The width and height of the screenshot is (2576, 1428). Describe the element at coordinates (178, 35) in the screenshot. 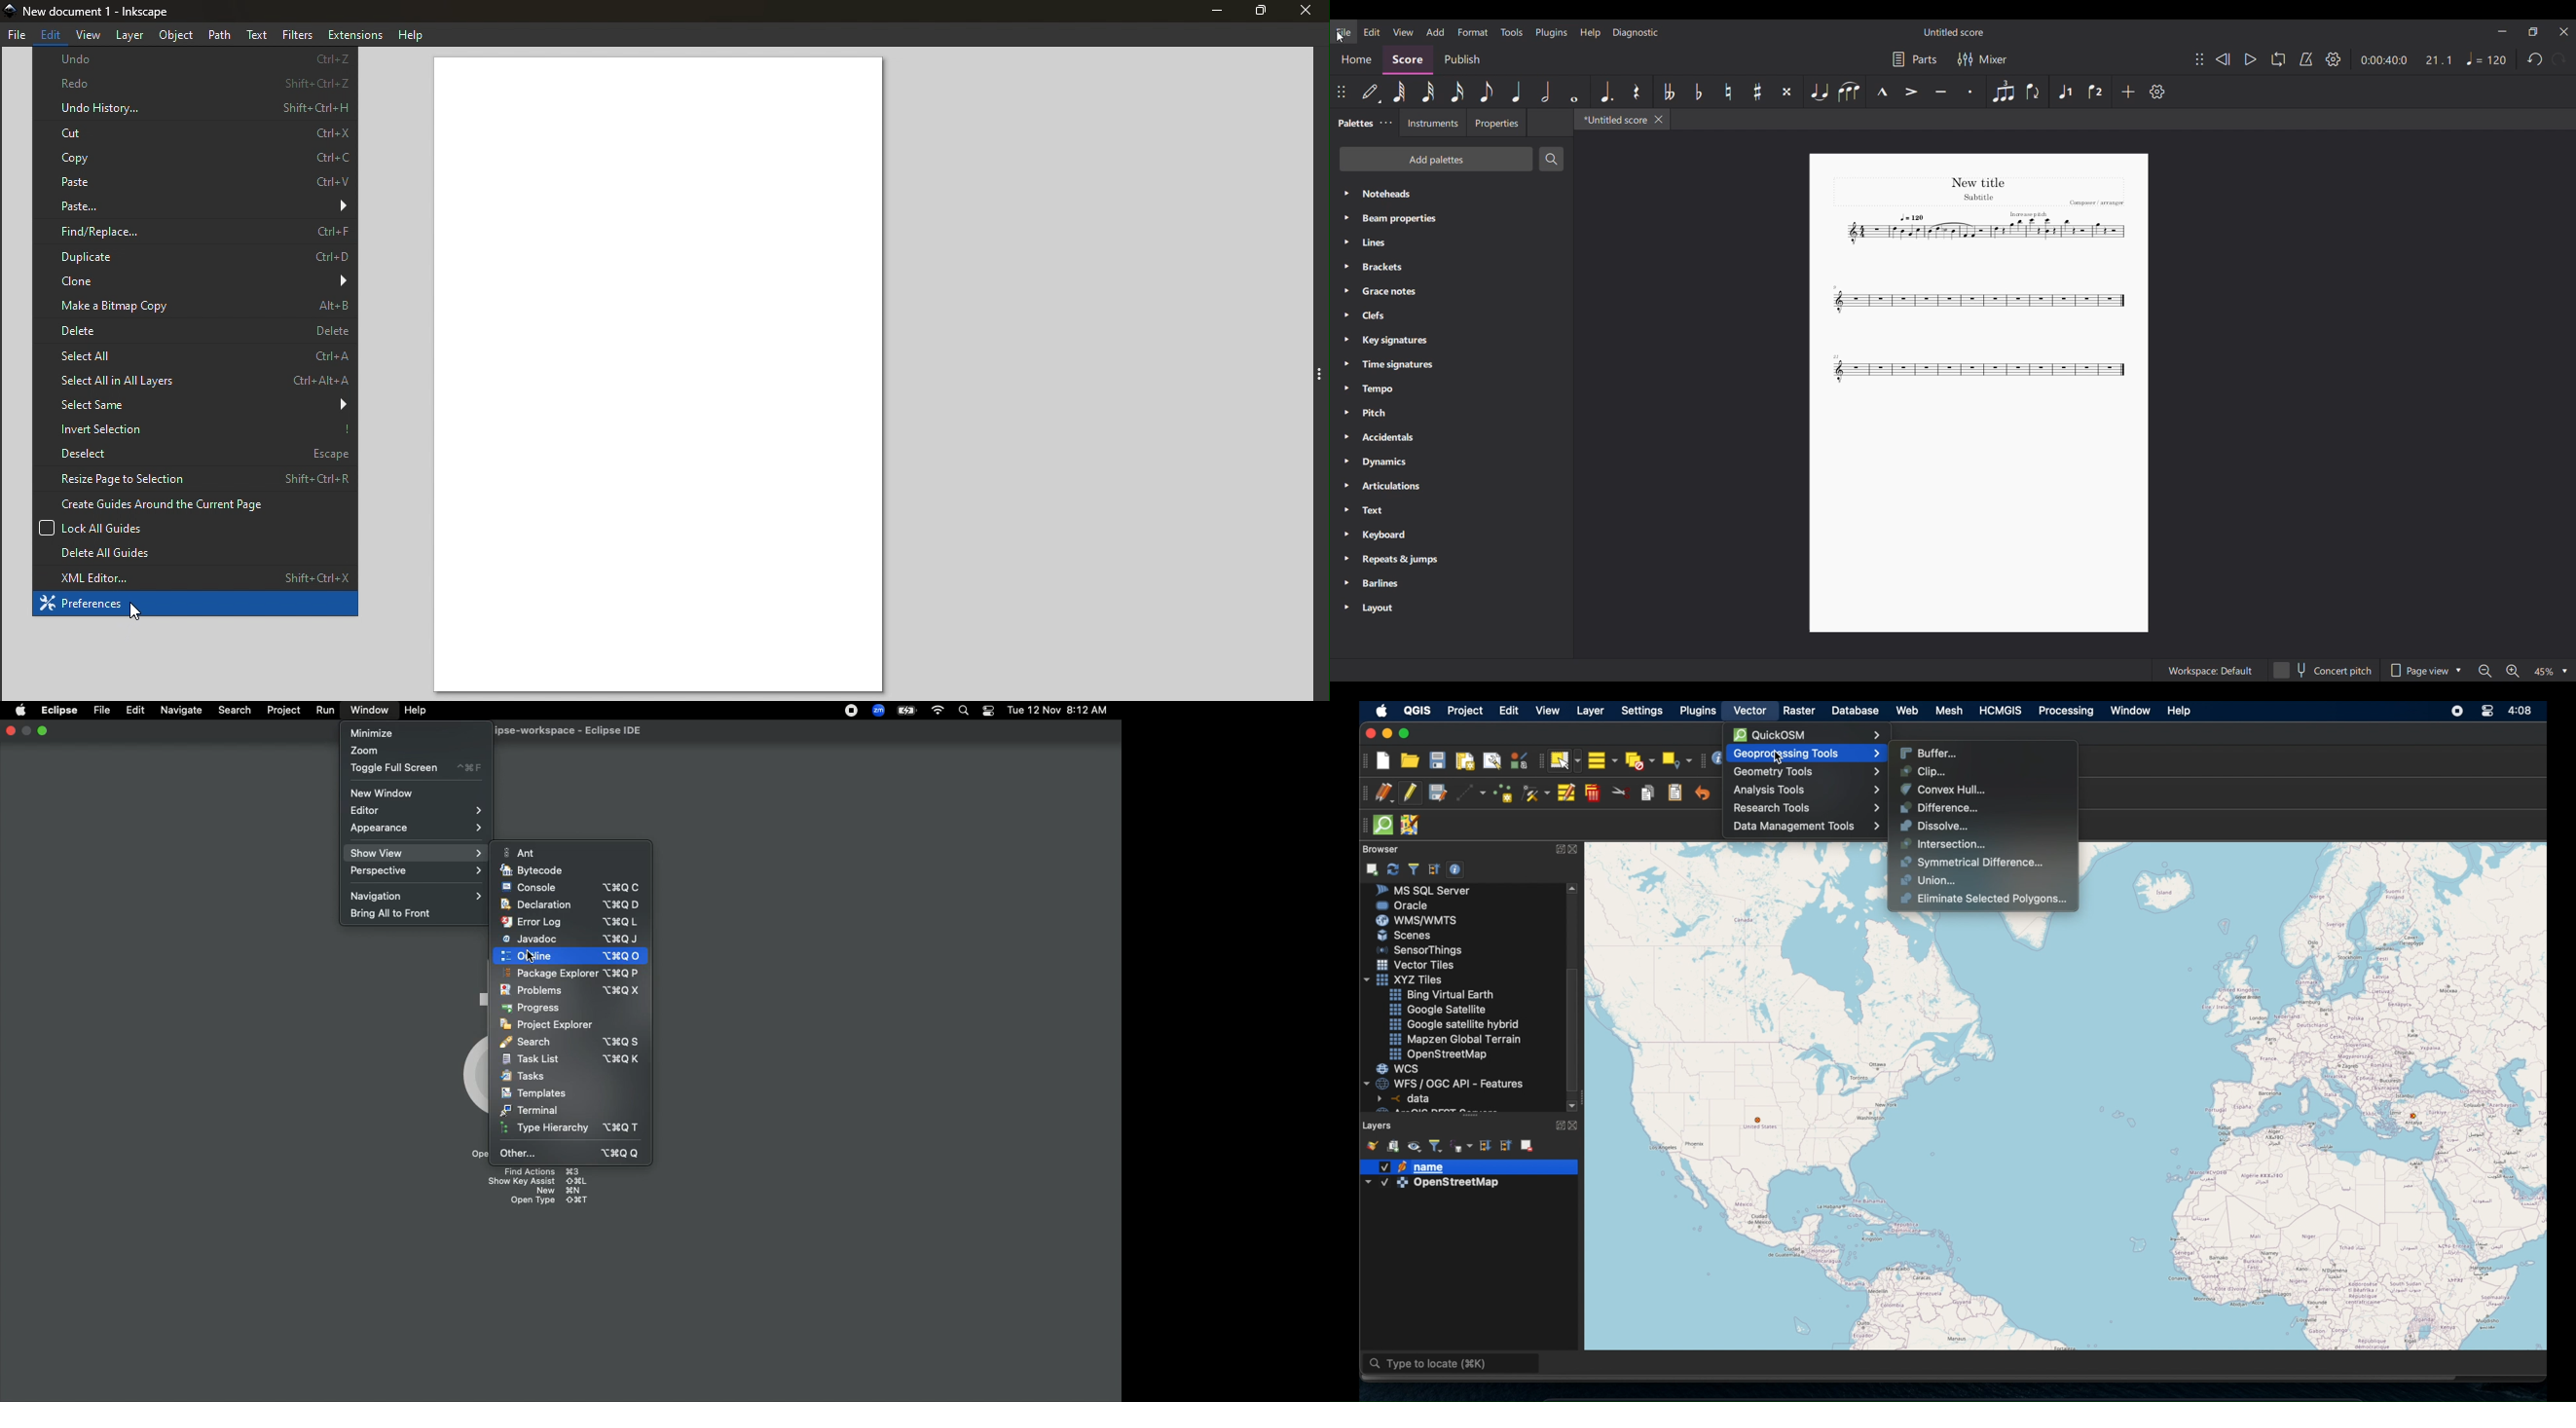

I see `Object` at that location.